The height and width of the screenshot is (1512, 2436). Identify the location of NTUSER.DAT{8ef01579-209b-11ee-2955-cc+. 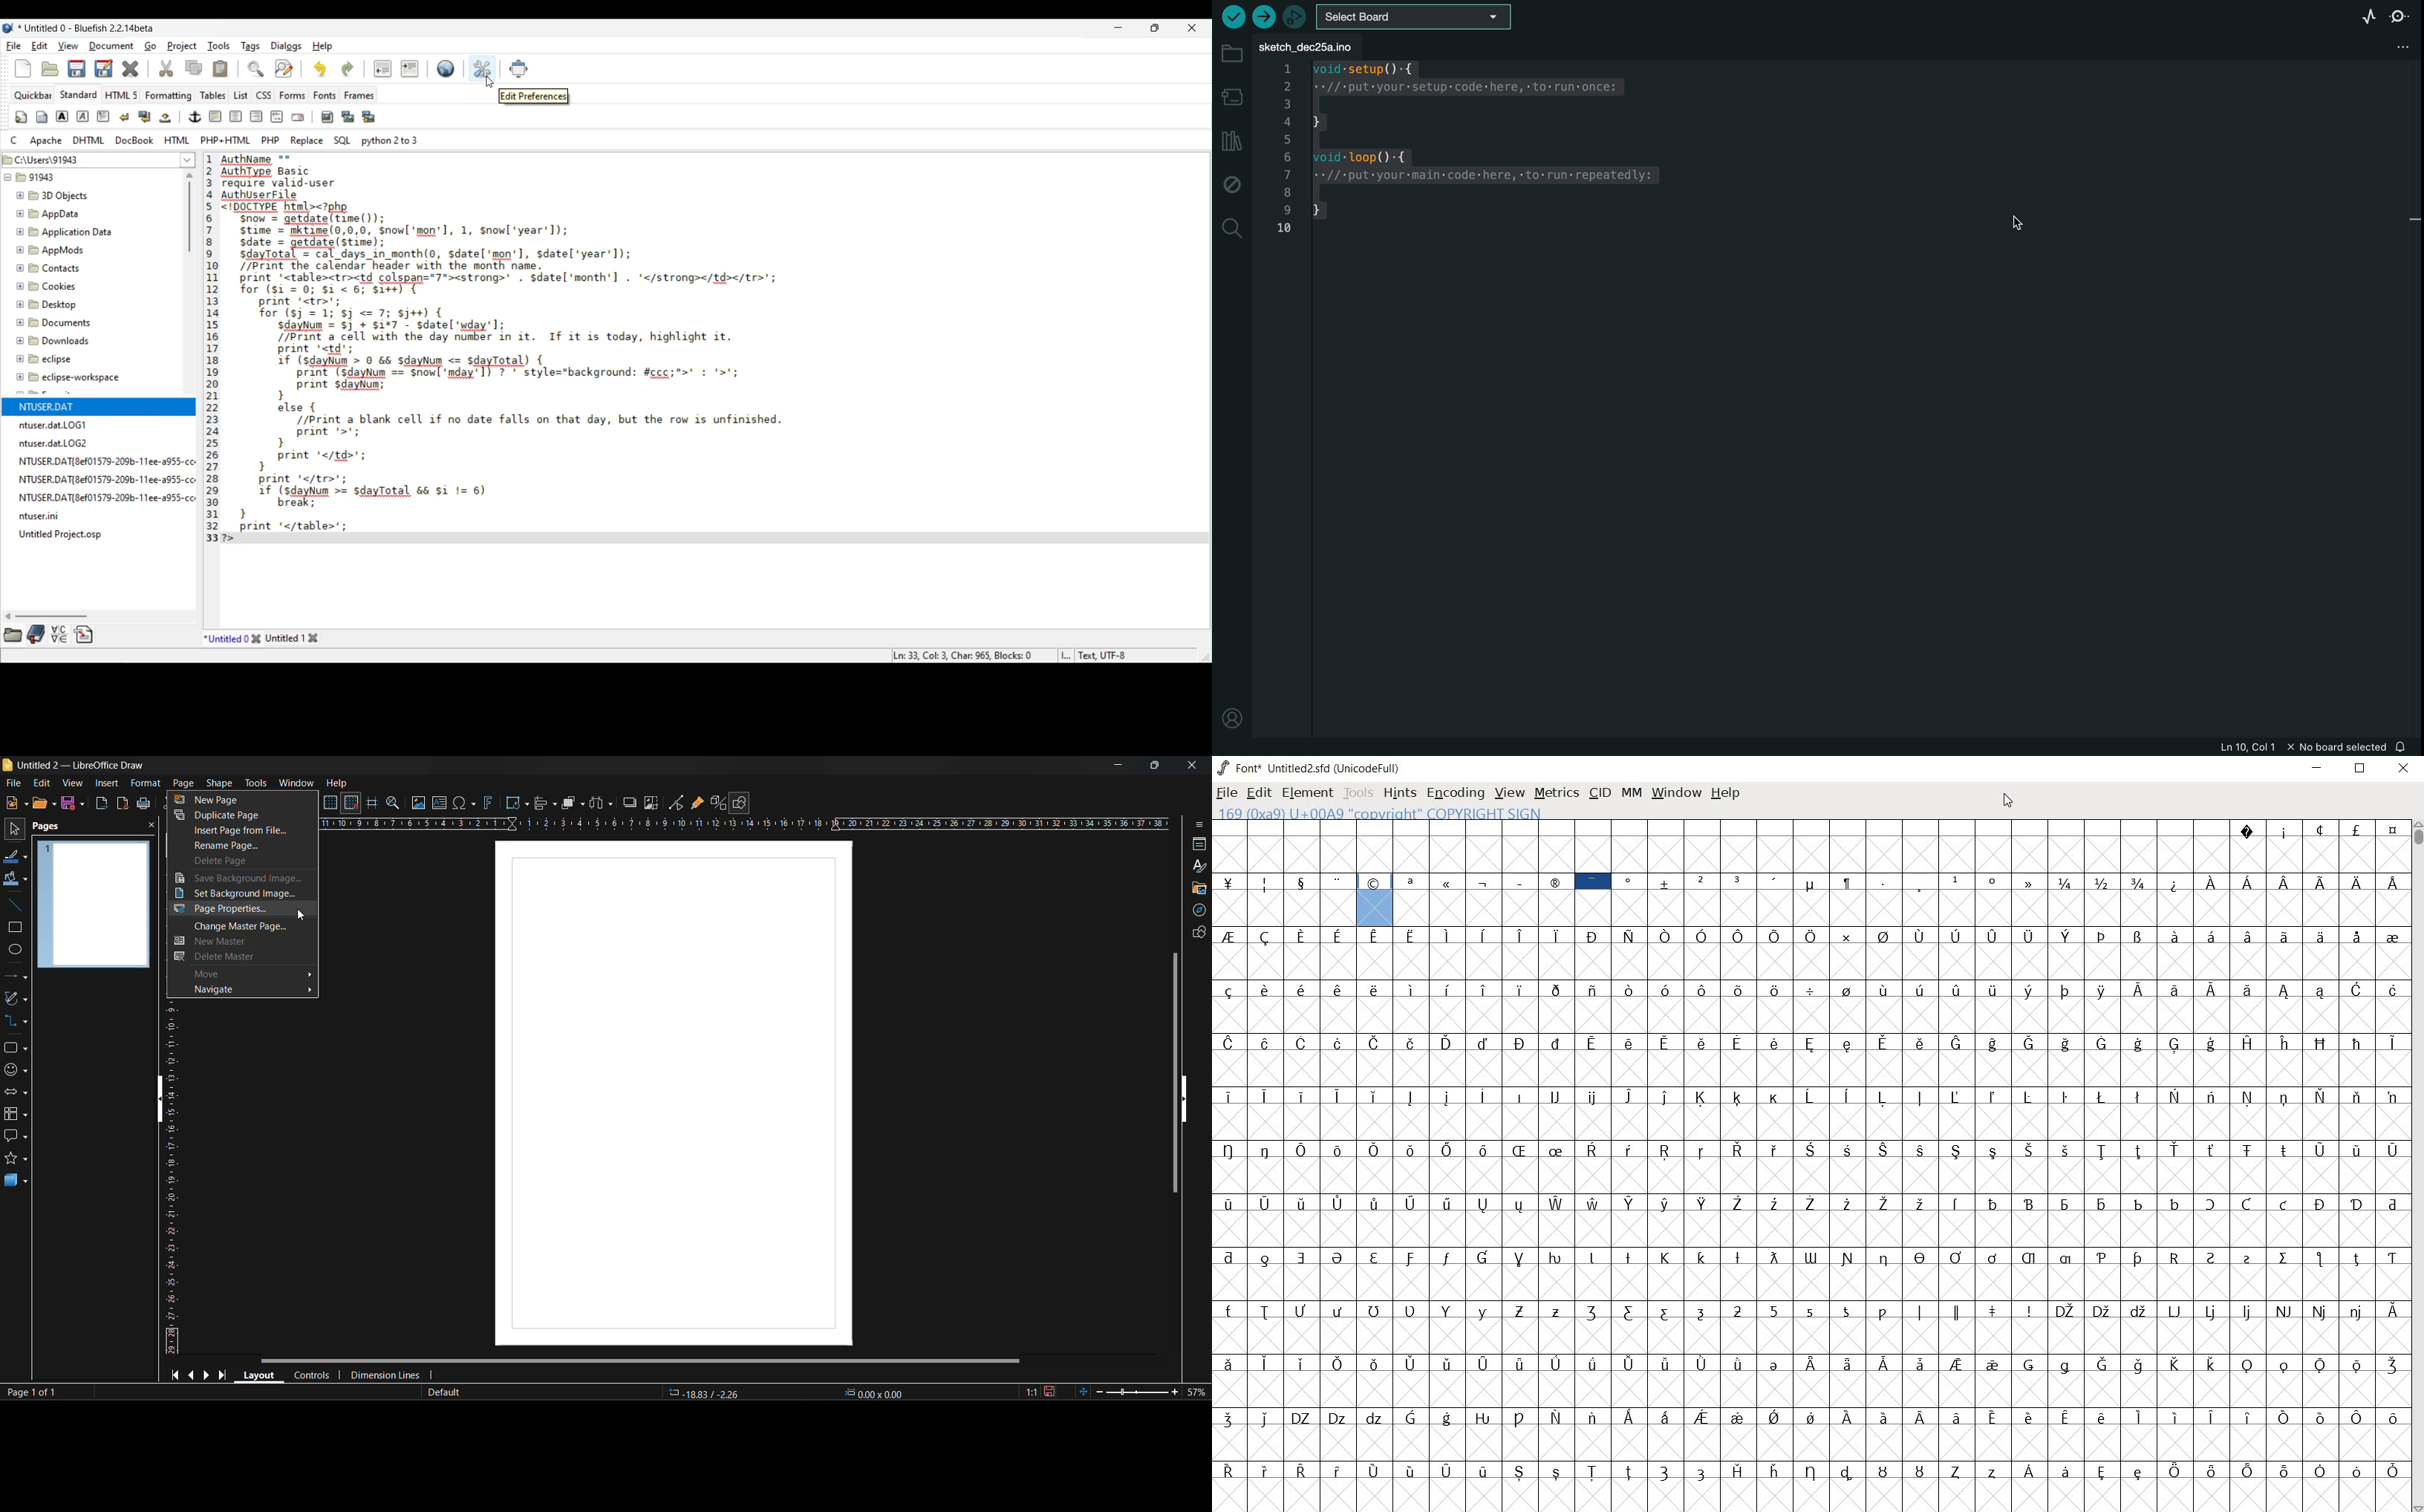
(107, 459).